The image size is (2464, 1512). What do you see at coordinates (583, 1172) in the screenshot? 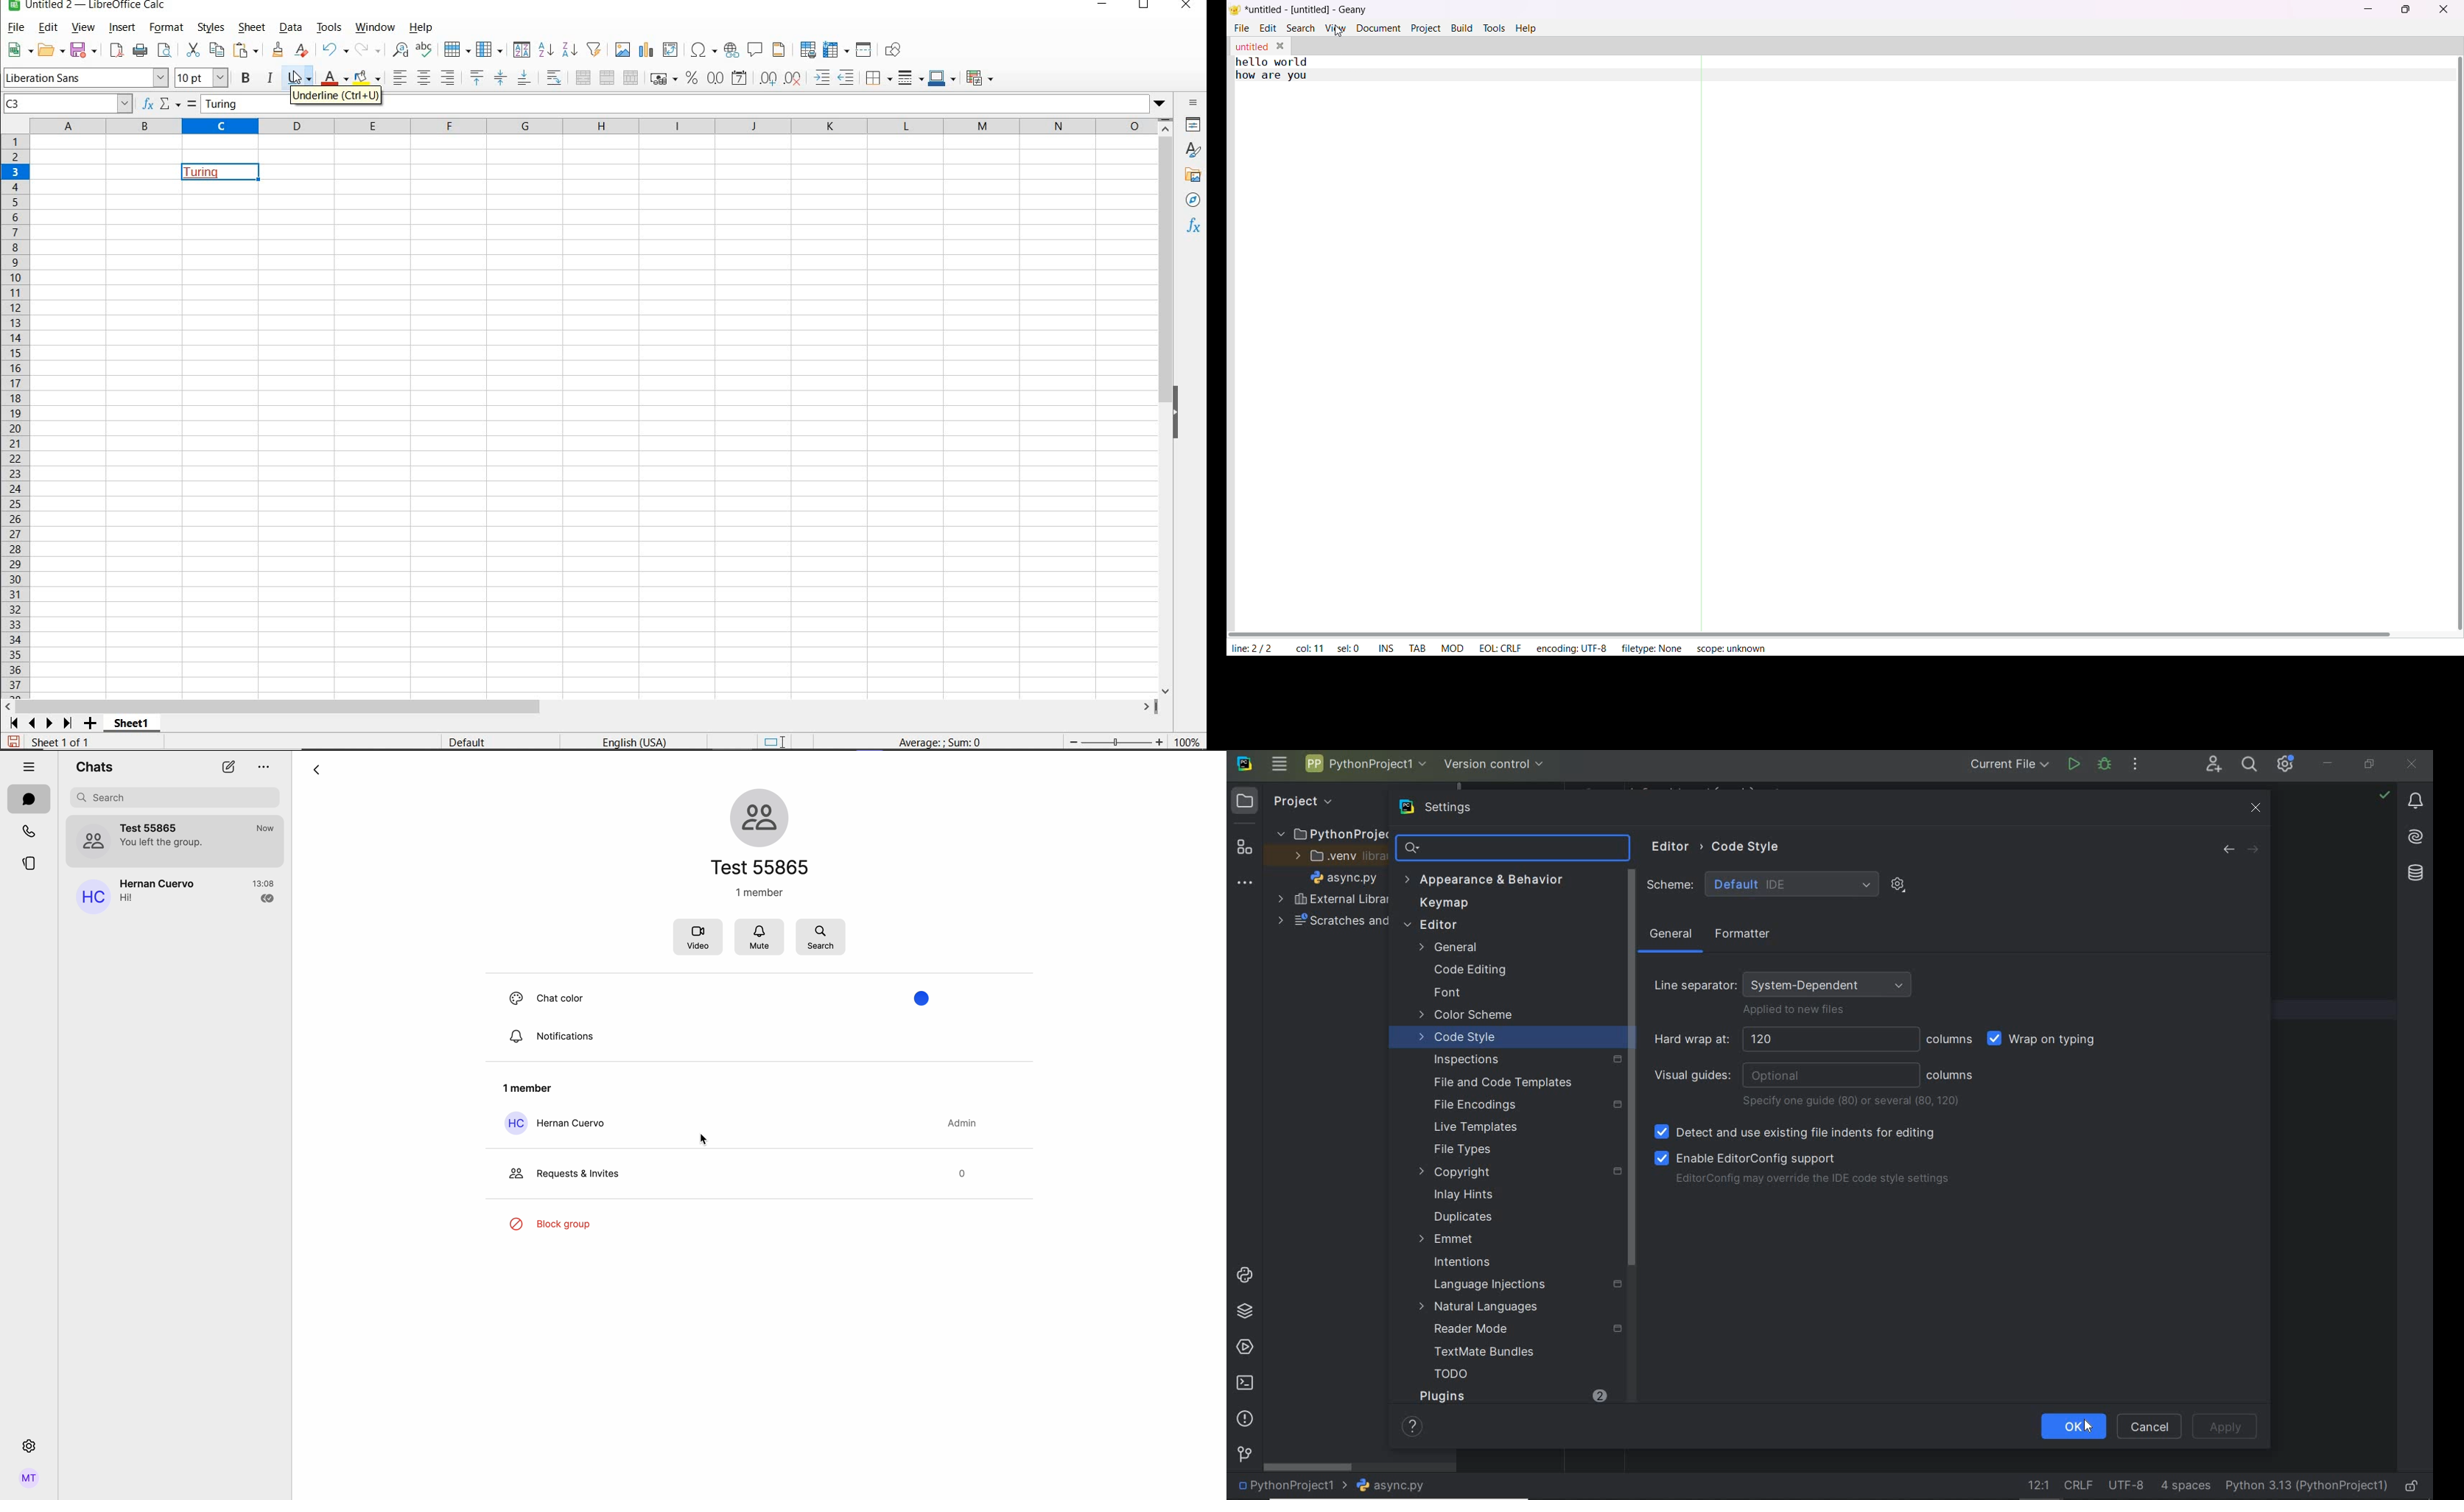
I see `Requests & Invites` at bounding box center [583, 1172].